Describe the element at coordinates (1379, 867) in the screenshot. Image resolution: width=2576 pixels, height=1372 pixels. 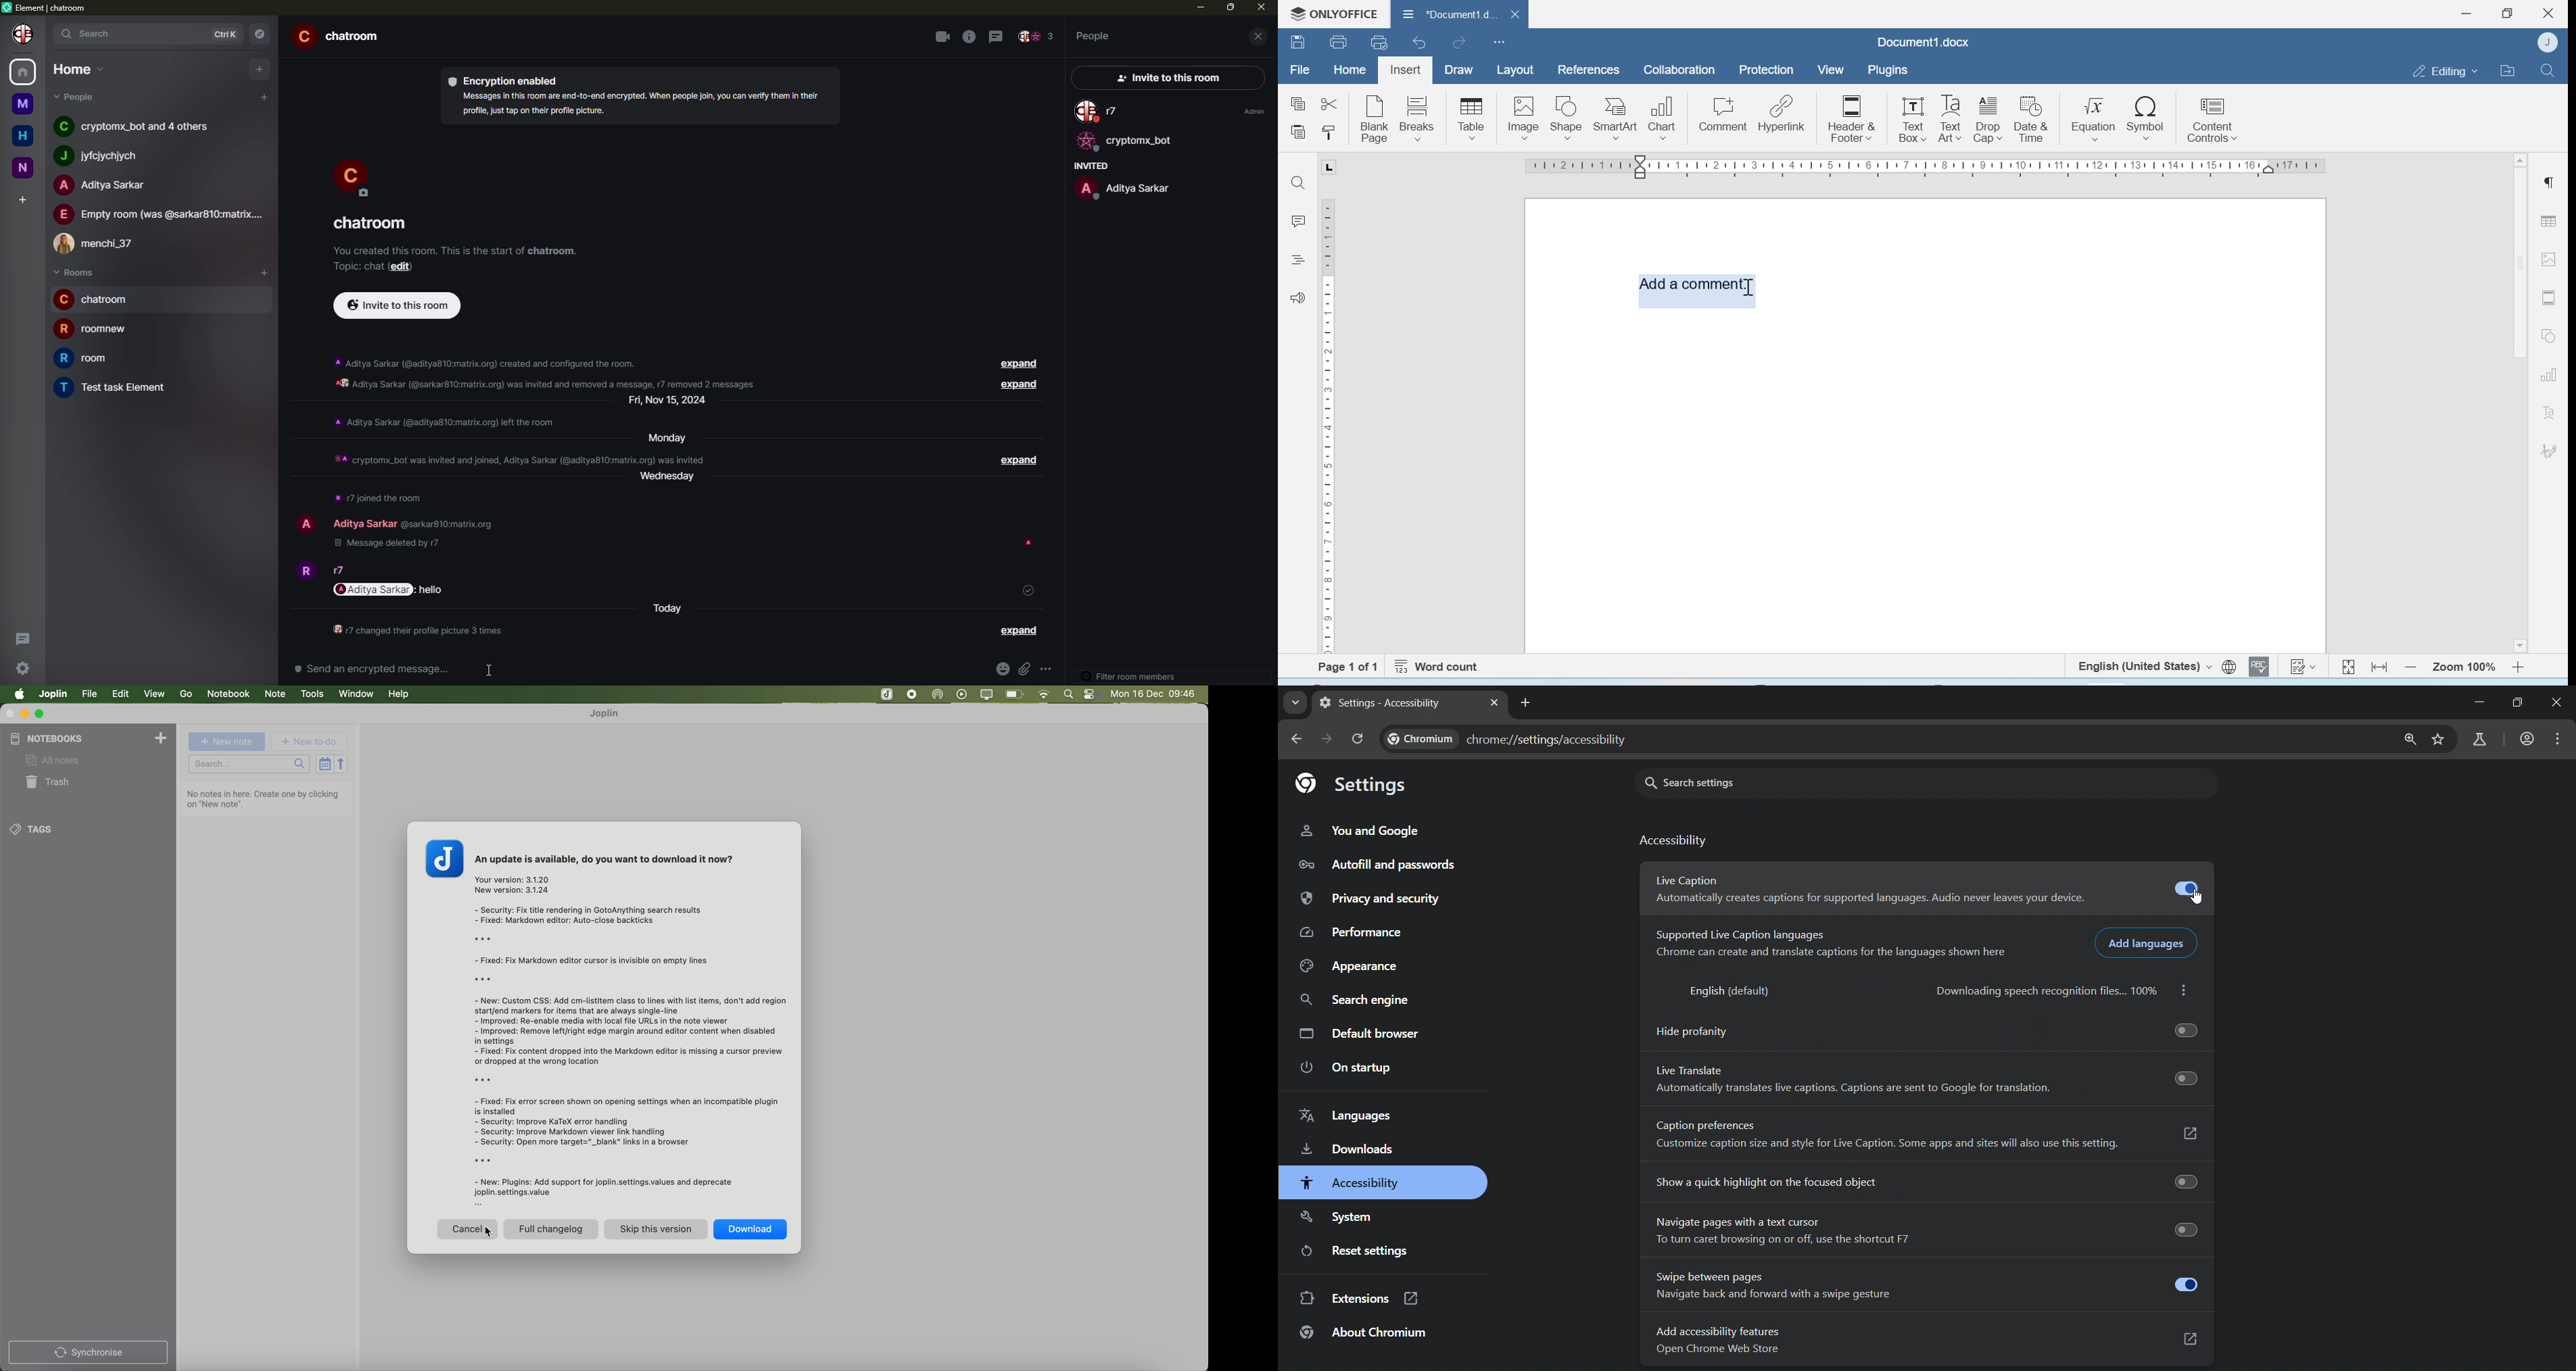
I see `autofill and passwords` at that location.